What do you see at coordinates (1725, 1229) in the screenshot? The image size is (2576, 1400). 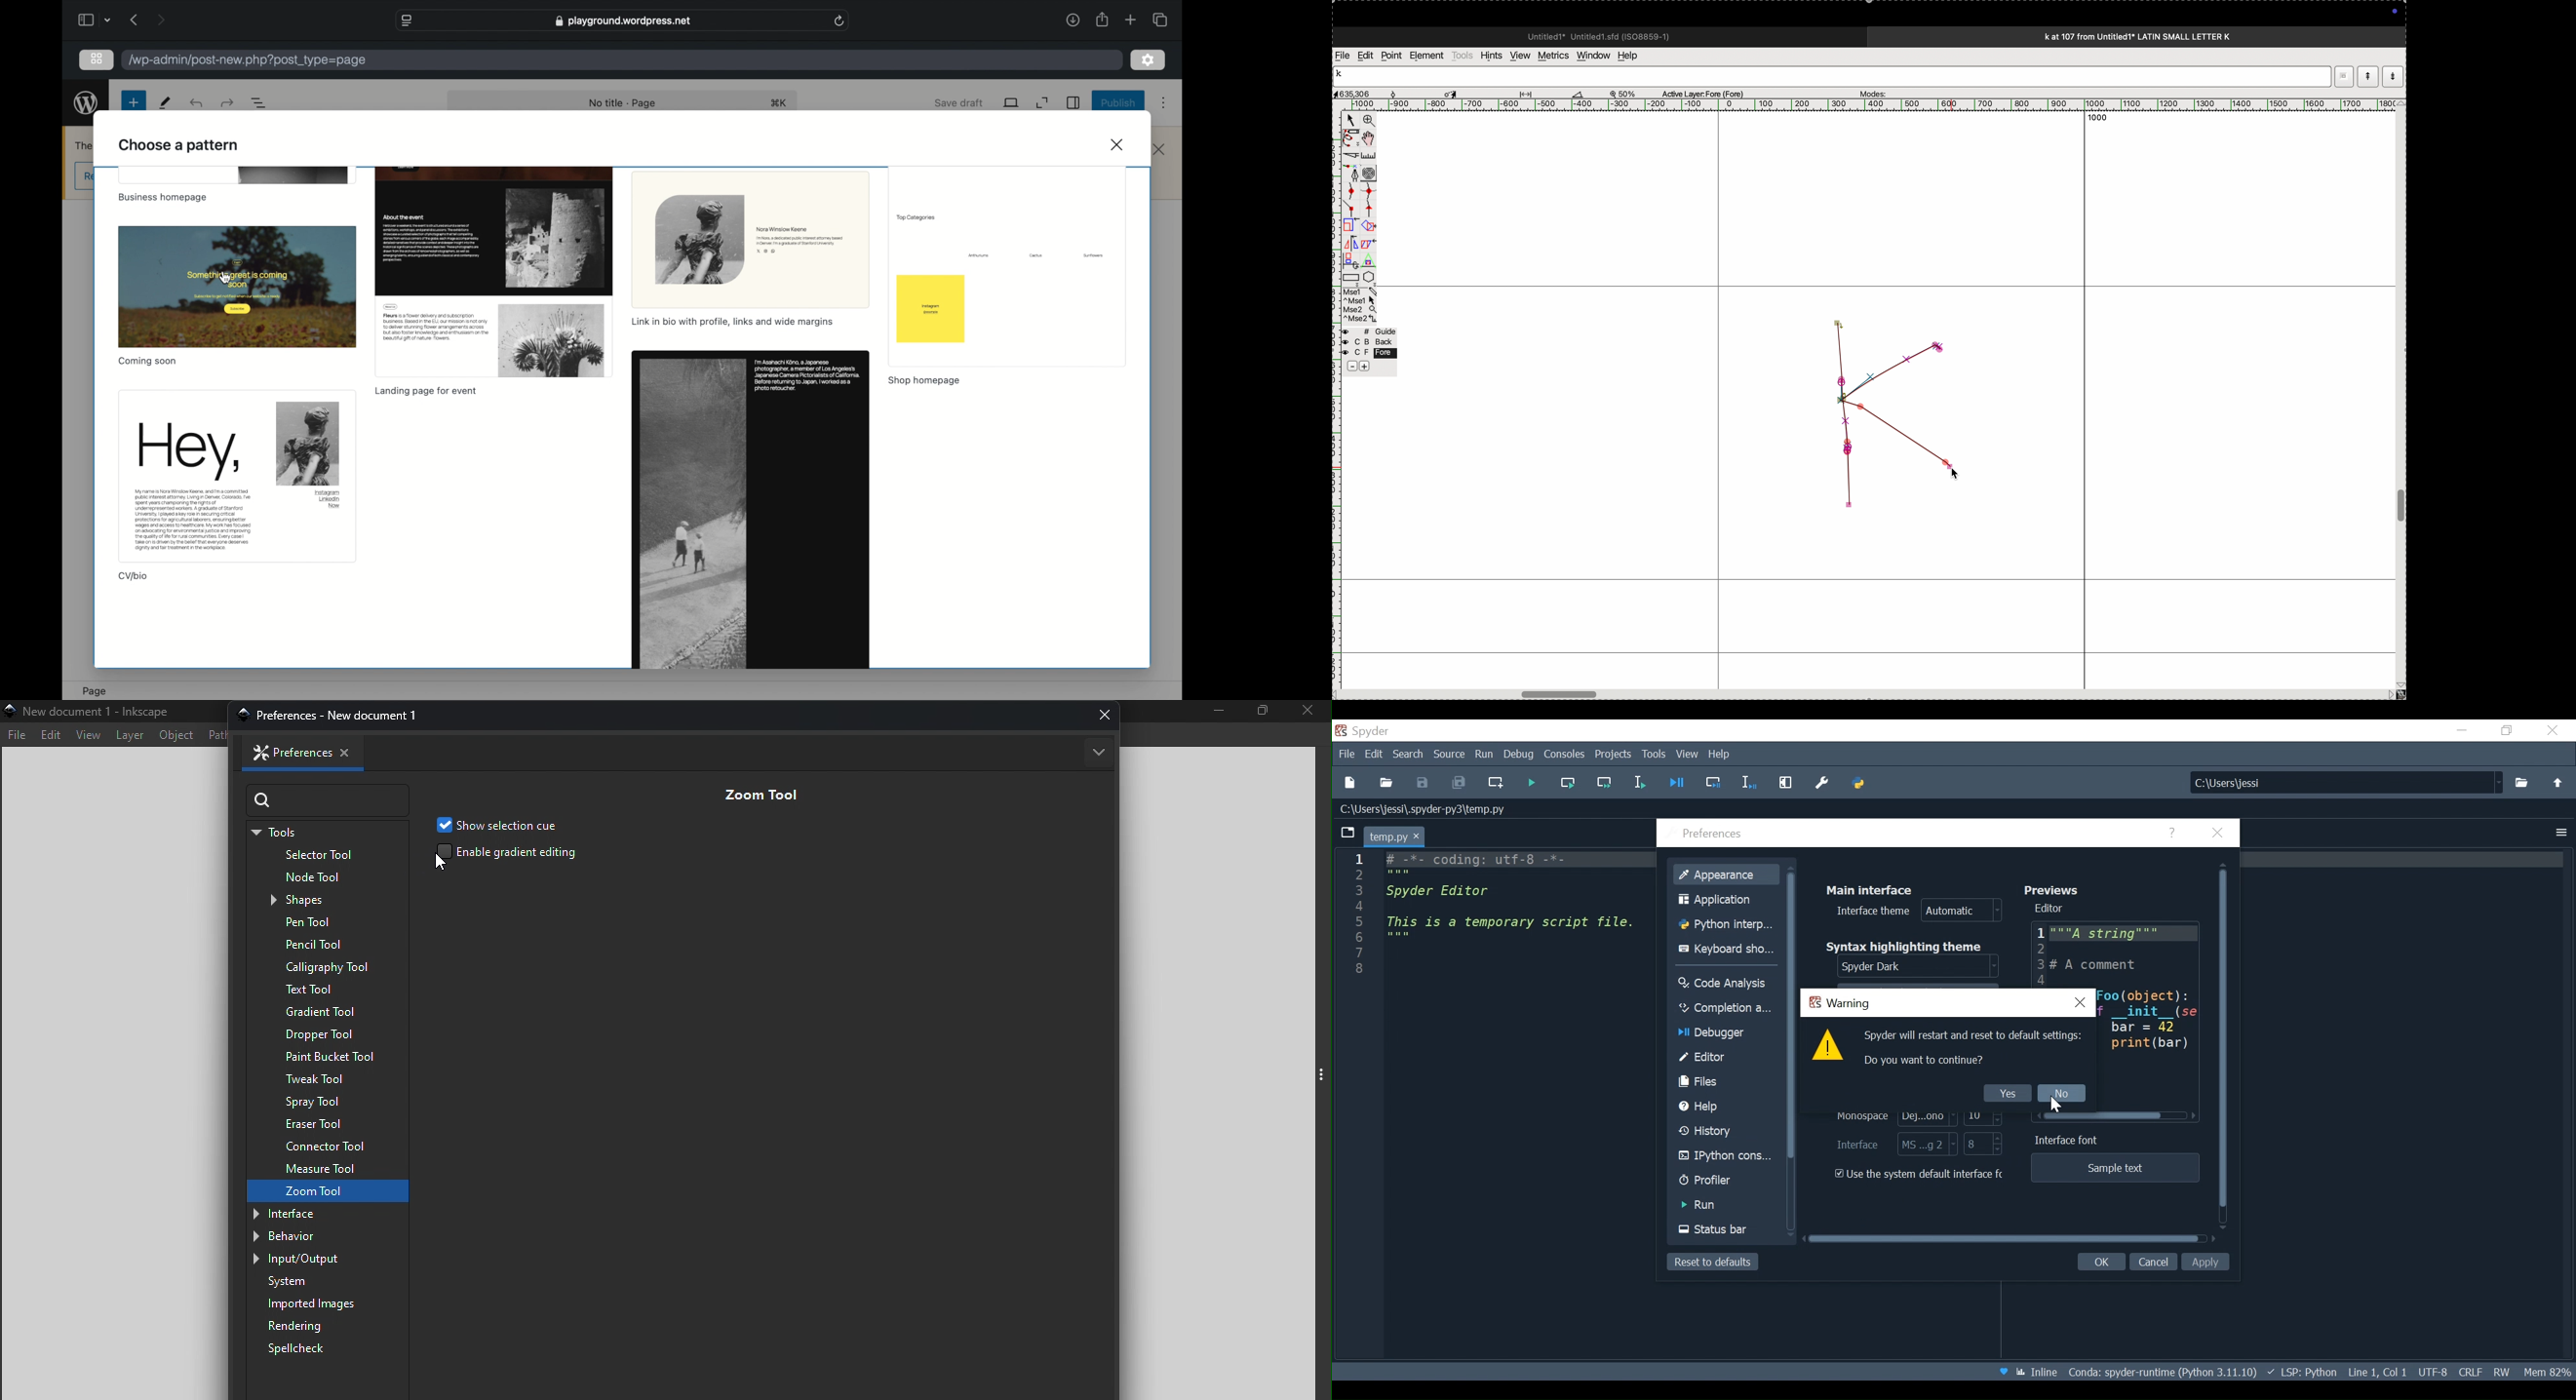 I see `Status bar` at bounding box center [1725, 1229].